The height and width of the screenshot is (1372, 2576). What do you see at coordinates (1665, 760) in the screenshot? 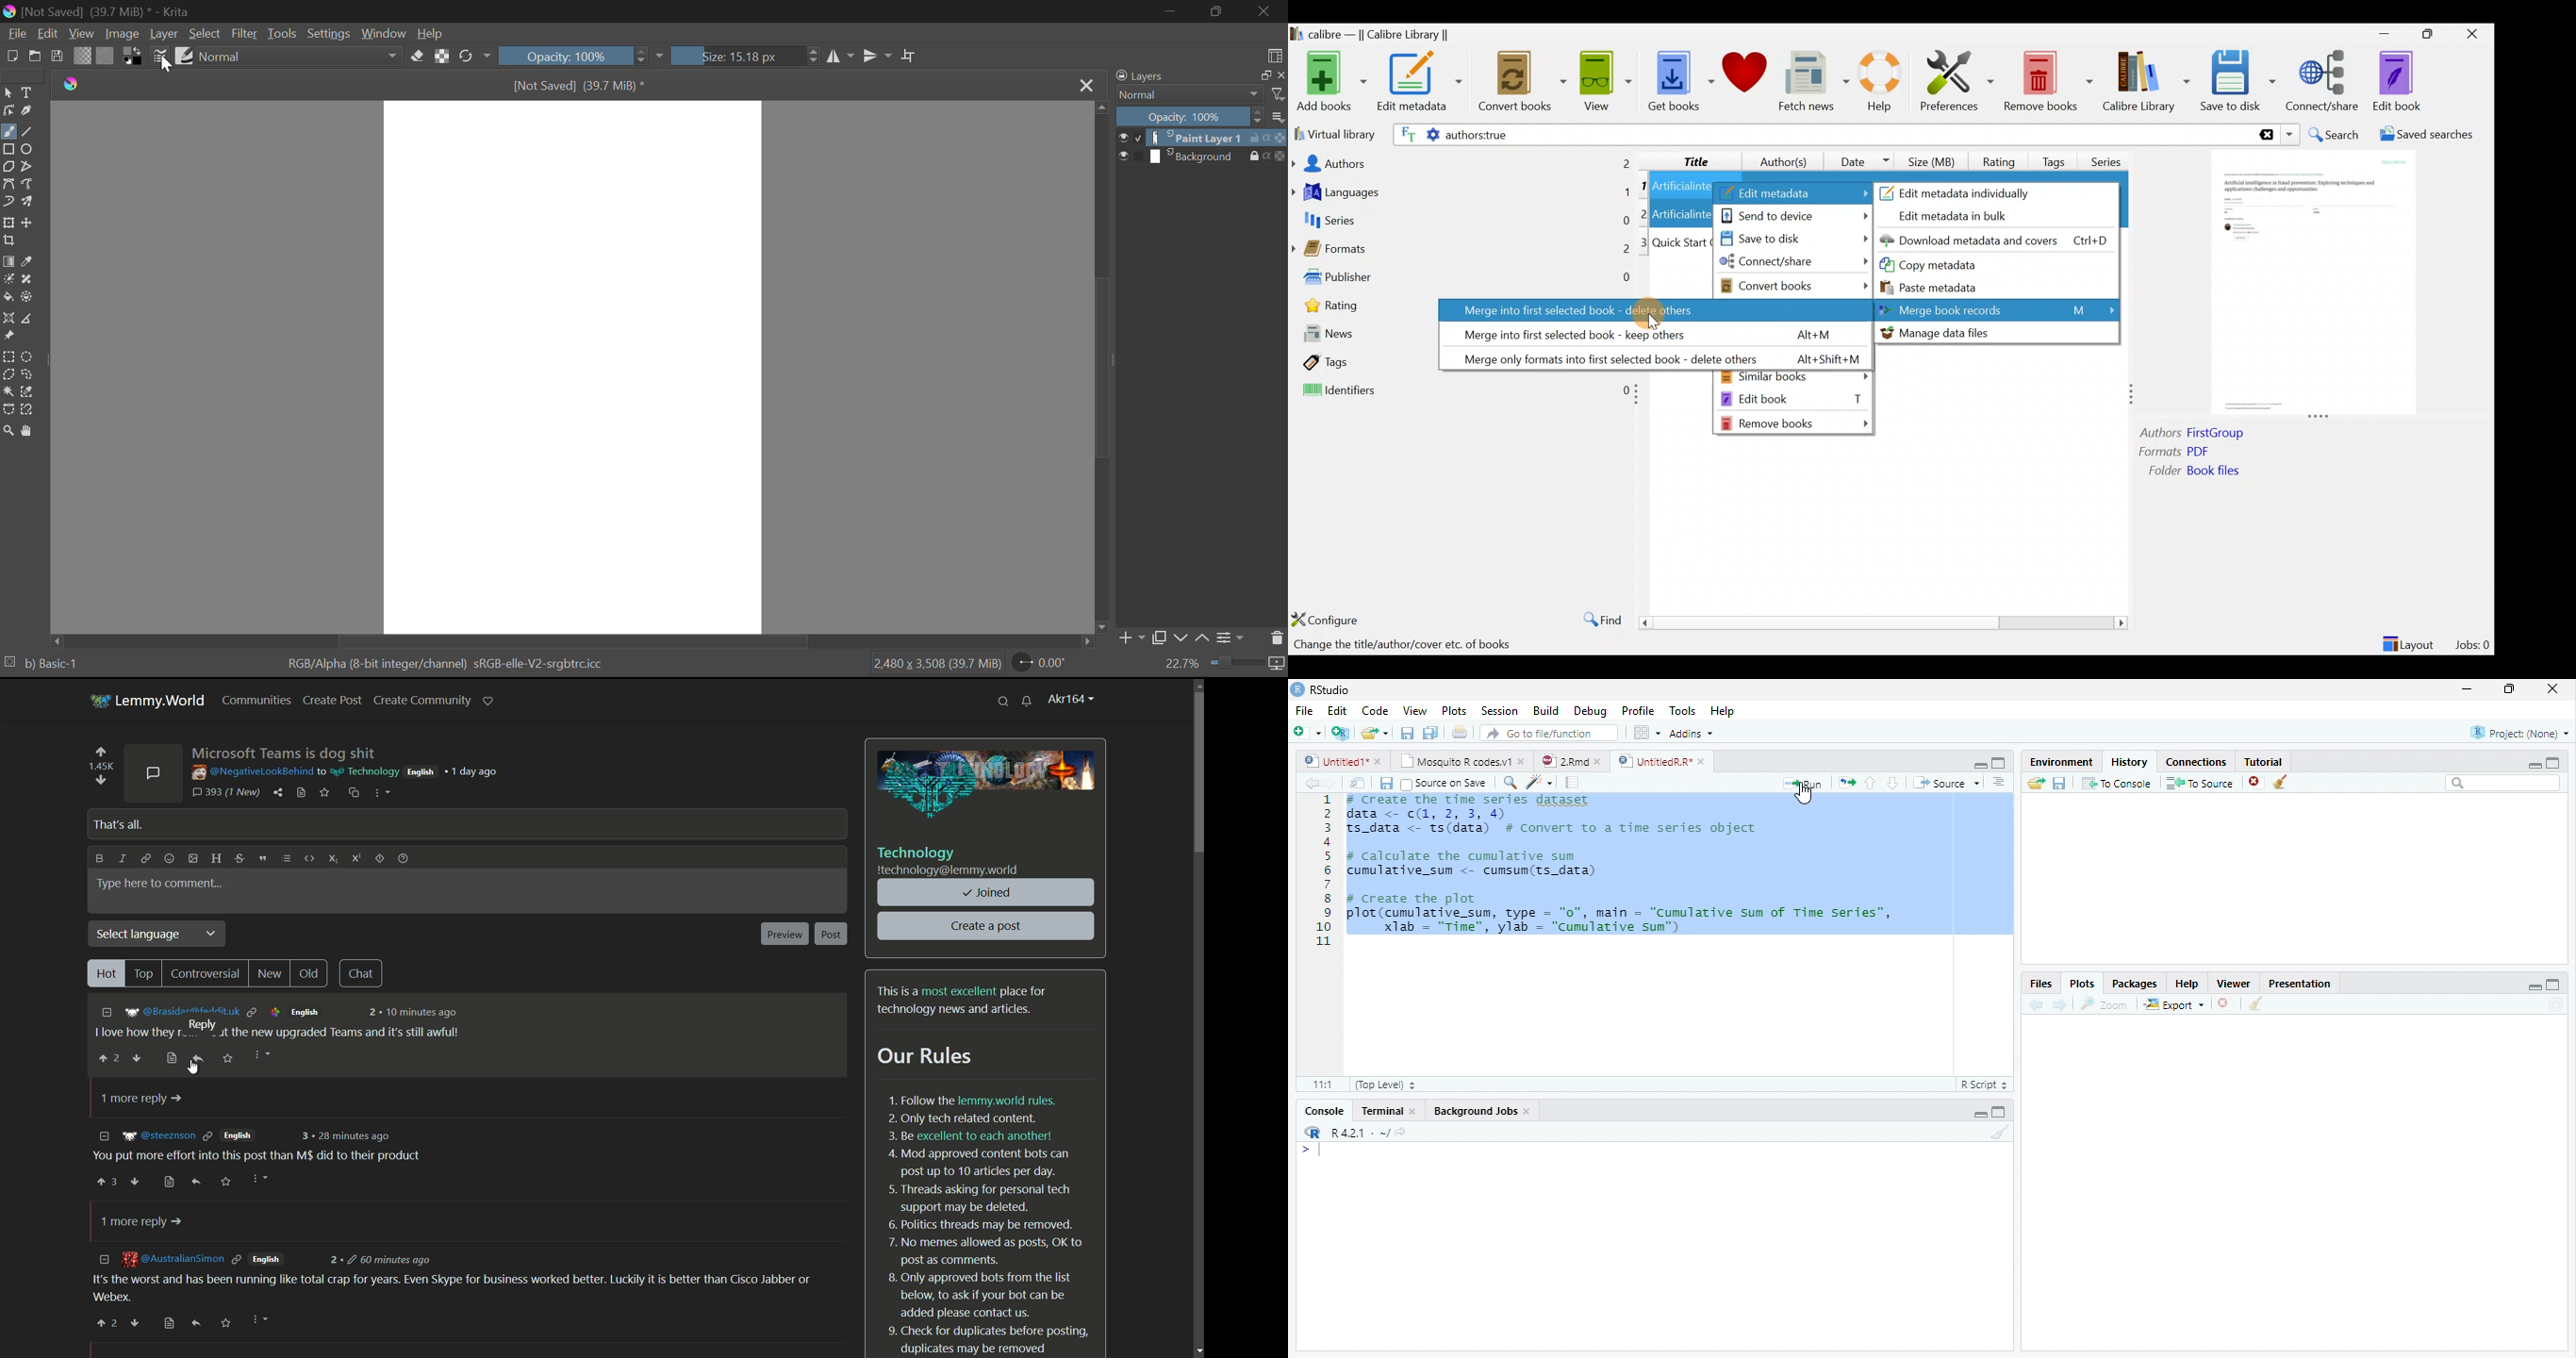
I see `UntitiledR.R` at bounding box center [1665, 760].